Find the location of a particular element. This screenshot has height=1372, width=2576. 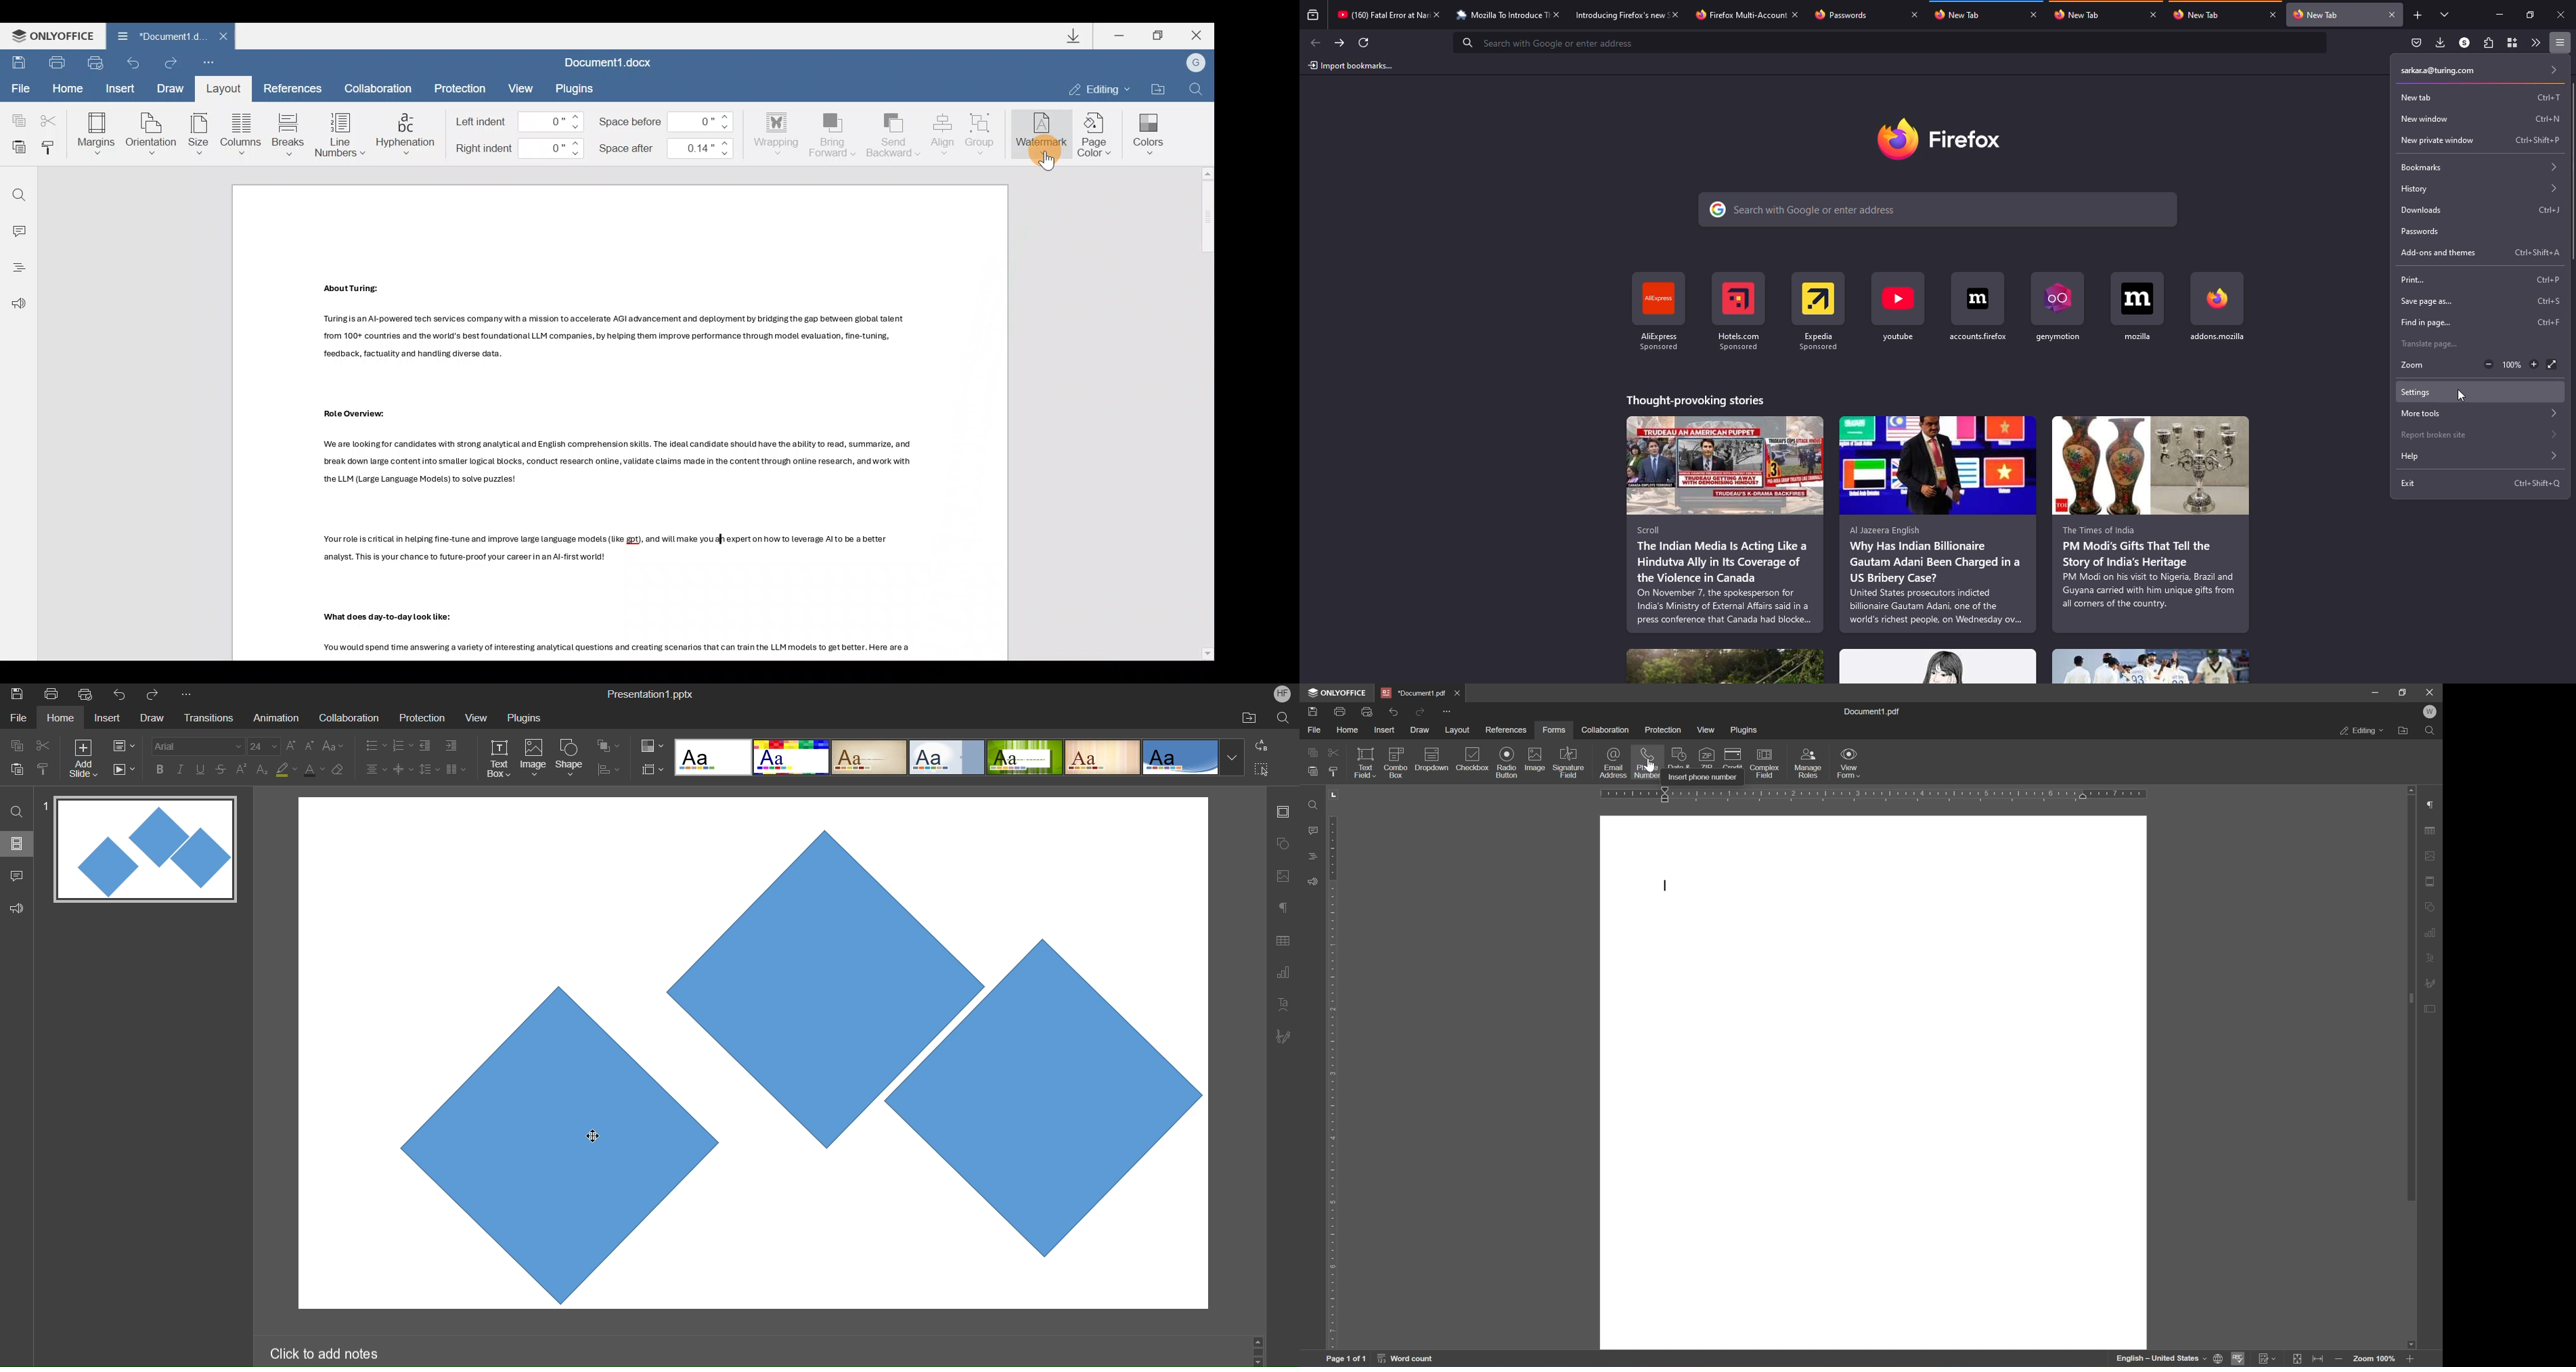

File is located at coordinates (18, 89).